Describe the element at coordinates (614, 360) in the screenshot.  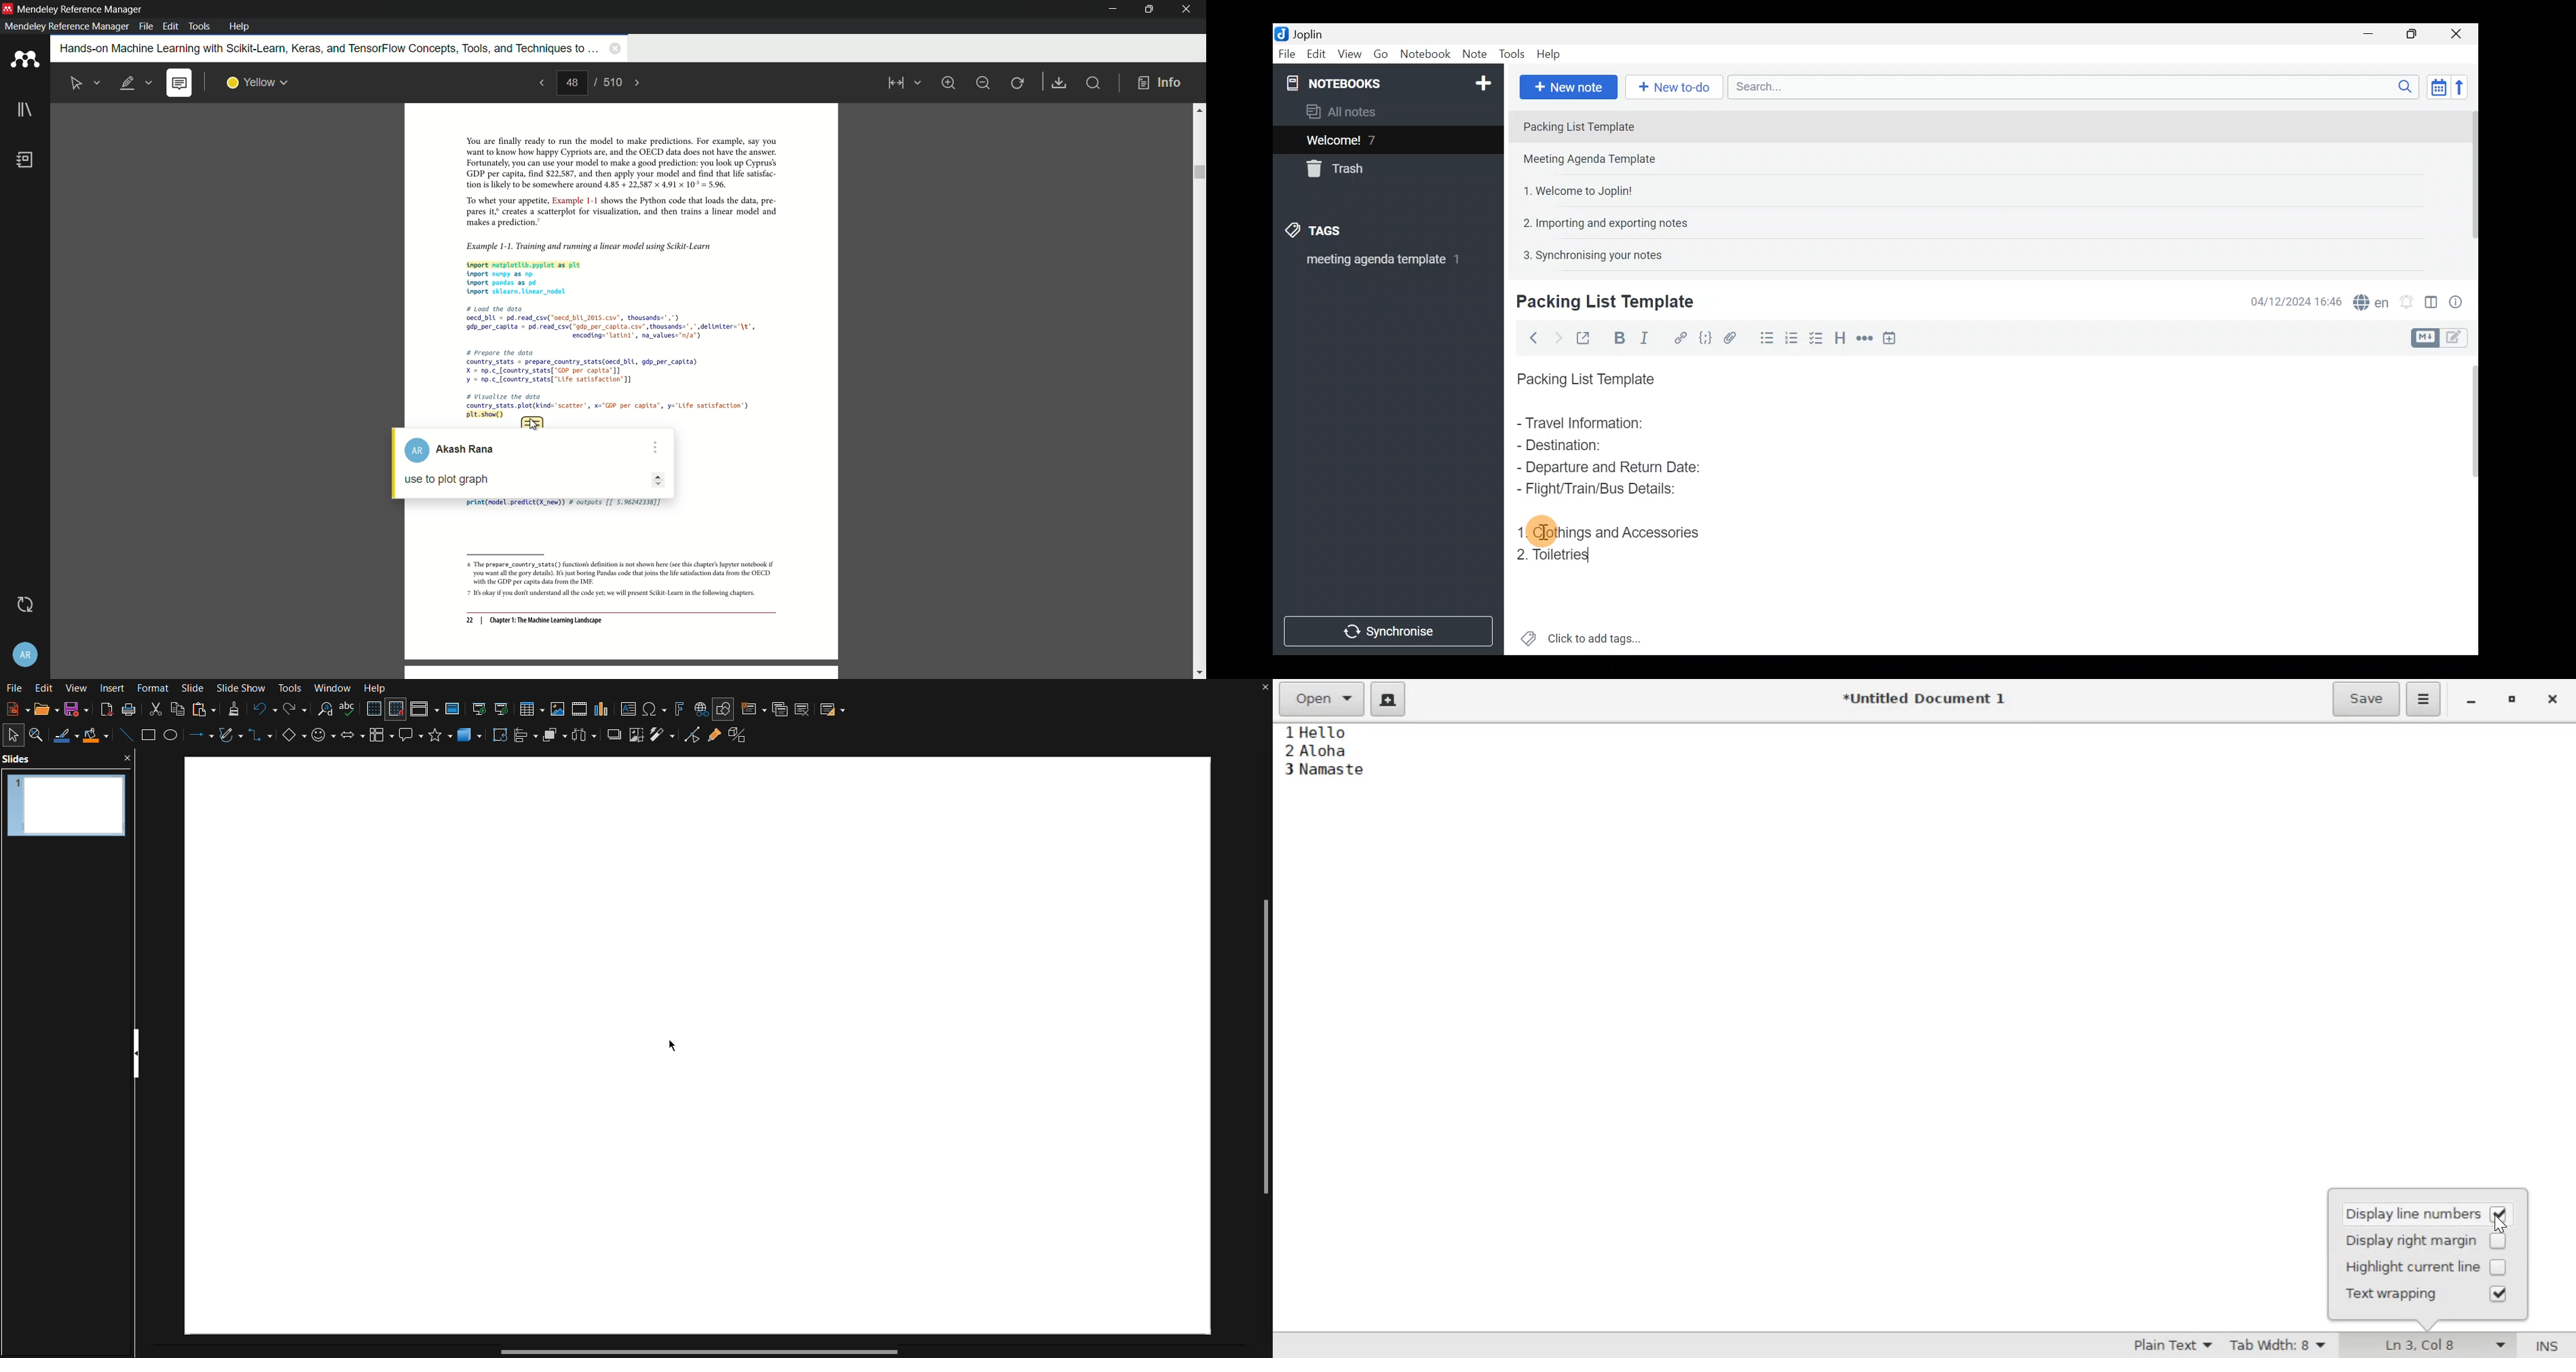
I see `# Load the data

oecd_bUL = pd. read_csv("oecd_bLL 2015.csv”, thousands=",")

9dp_per_captta = pd.read_csv("gdp_per capita. csv’, thousands=",* delintter="\t',
encoding="latini’, na_values="n/a")

# prepare the data

country_stats = prepare_country_stats(aecd bli, gdp_per capita)

X = np.c_[country_stats[ "GOP per captta’]]

¥ = np.c_(country_stats[ "Life satisfaction]

# Visualize the dota

country_stats. plot(kind="scatter, x="G0P per capita”, y='Life satisfaction’)

pt. show()

# select a linear nodel

nodel = sklearn. linear_nodel. LinearRegression()

# Train the model

nodelFLL(X, ¥)

# Nake a prediction for Cyprus

X_new = [[22567]] # Cyprus’ GOP per capita

print(nodel.predict(X new) # outputs [[ 5.96242338]]` at that location.